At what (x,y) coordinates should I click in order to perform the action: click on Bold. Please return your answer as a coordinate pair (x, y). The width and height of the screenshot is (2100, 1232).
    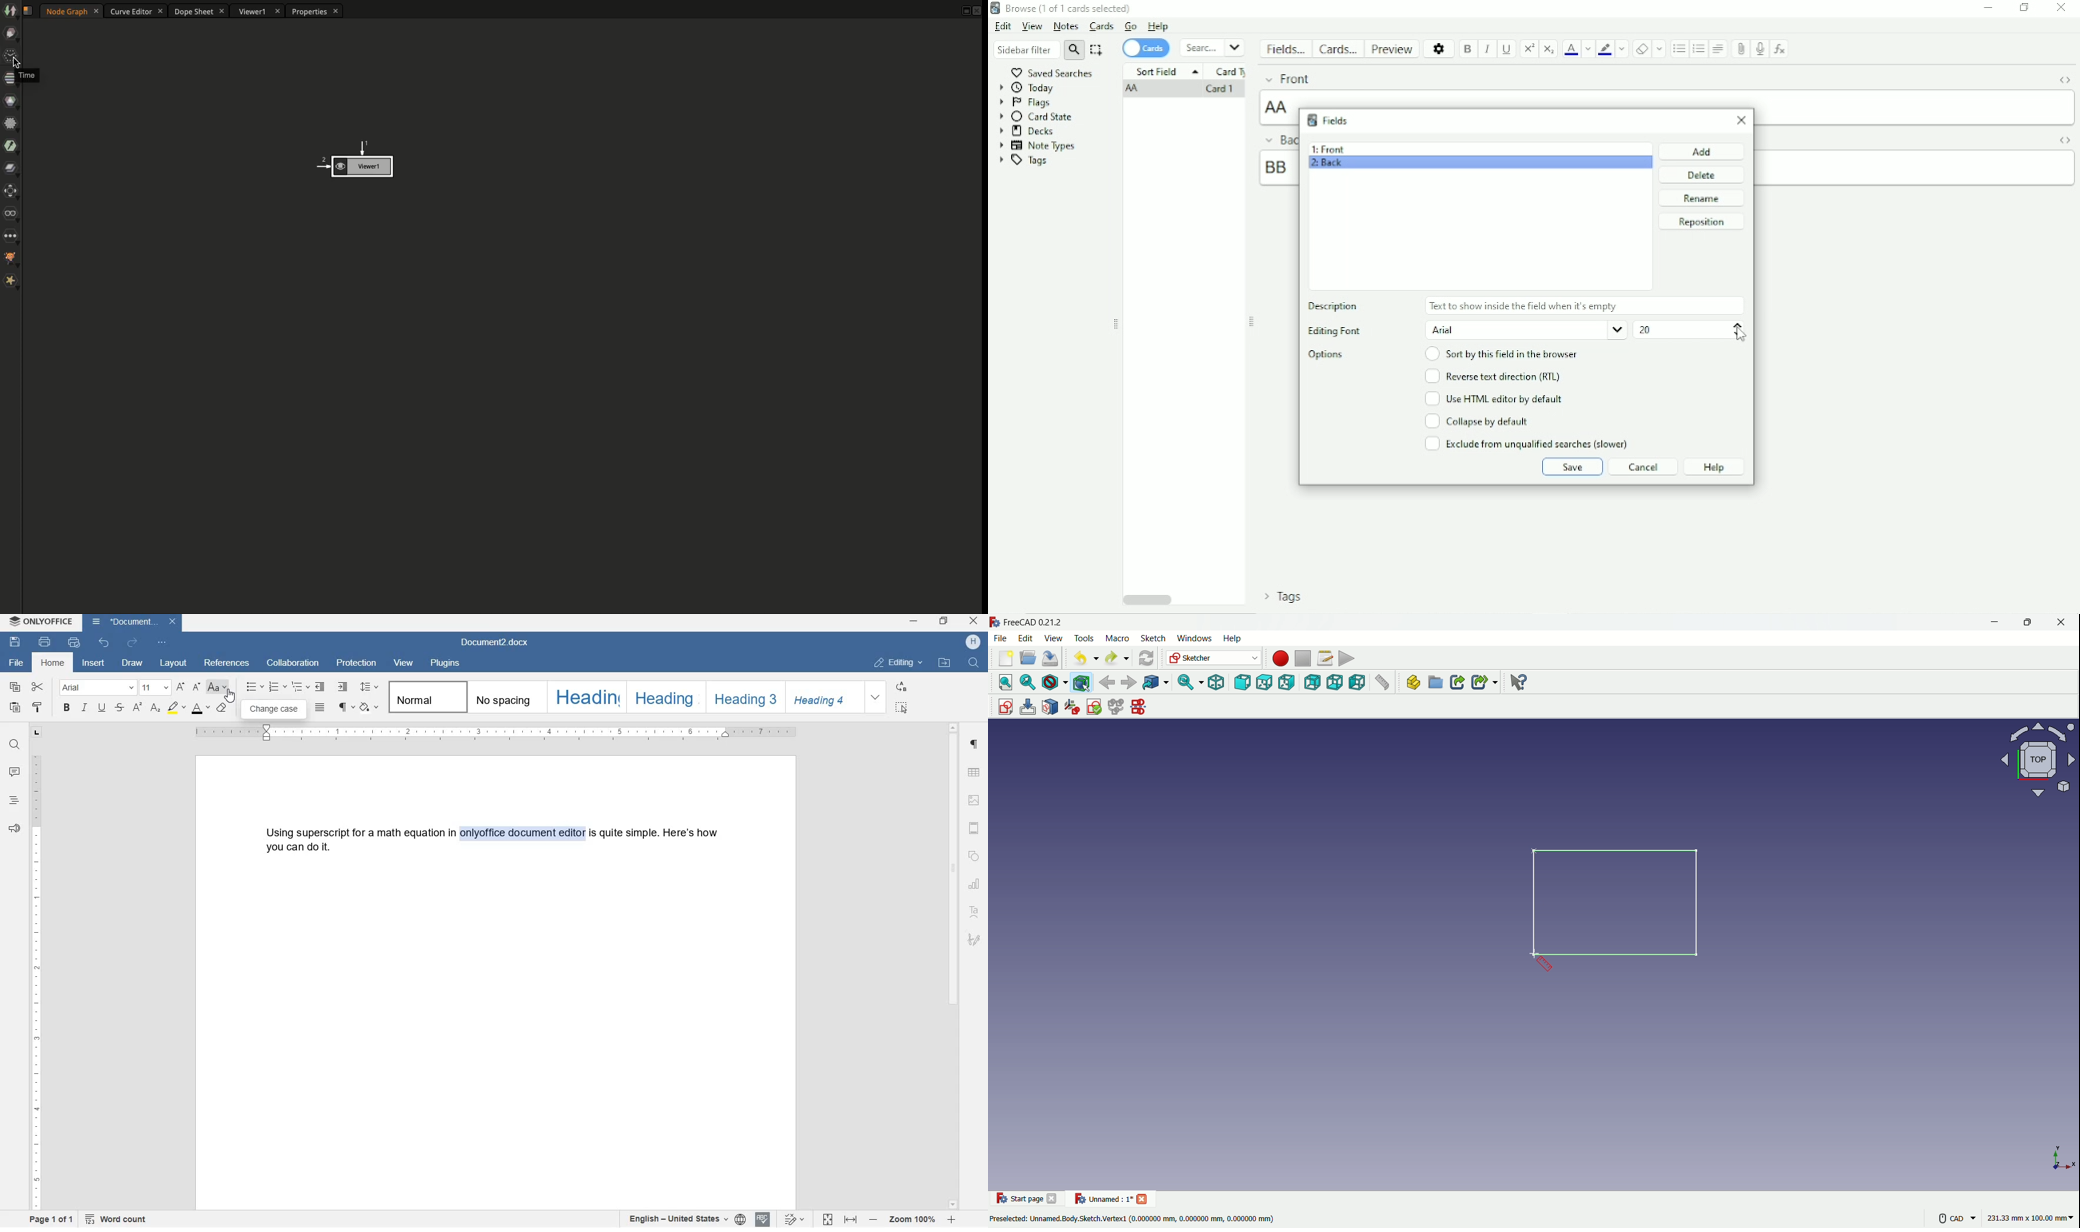
    Looking at the image, I should click on (1468, 50).